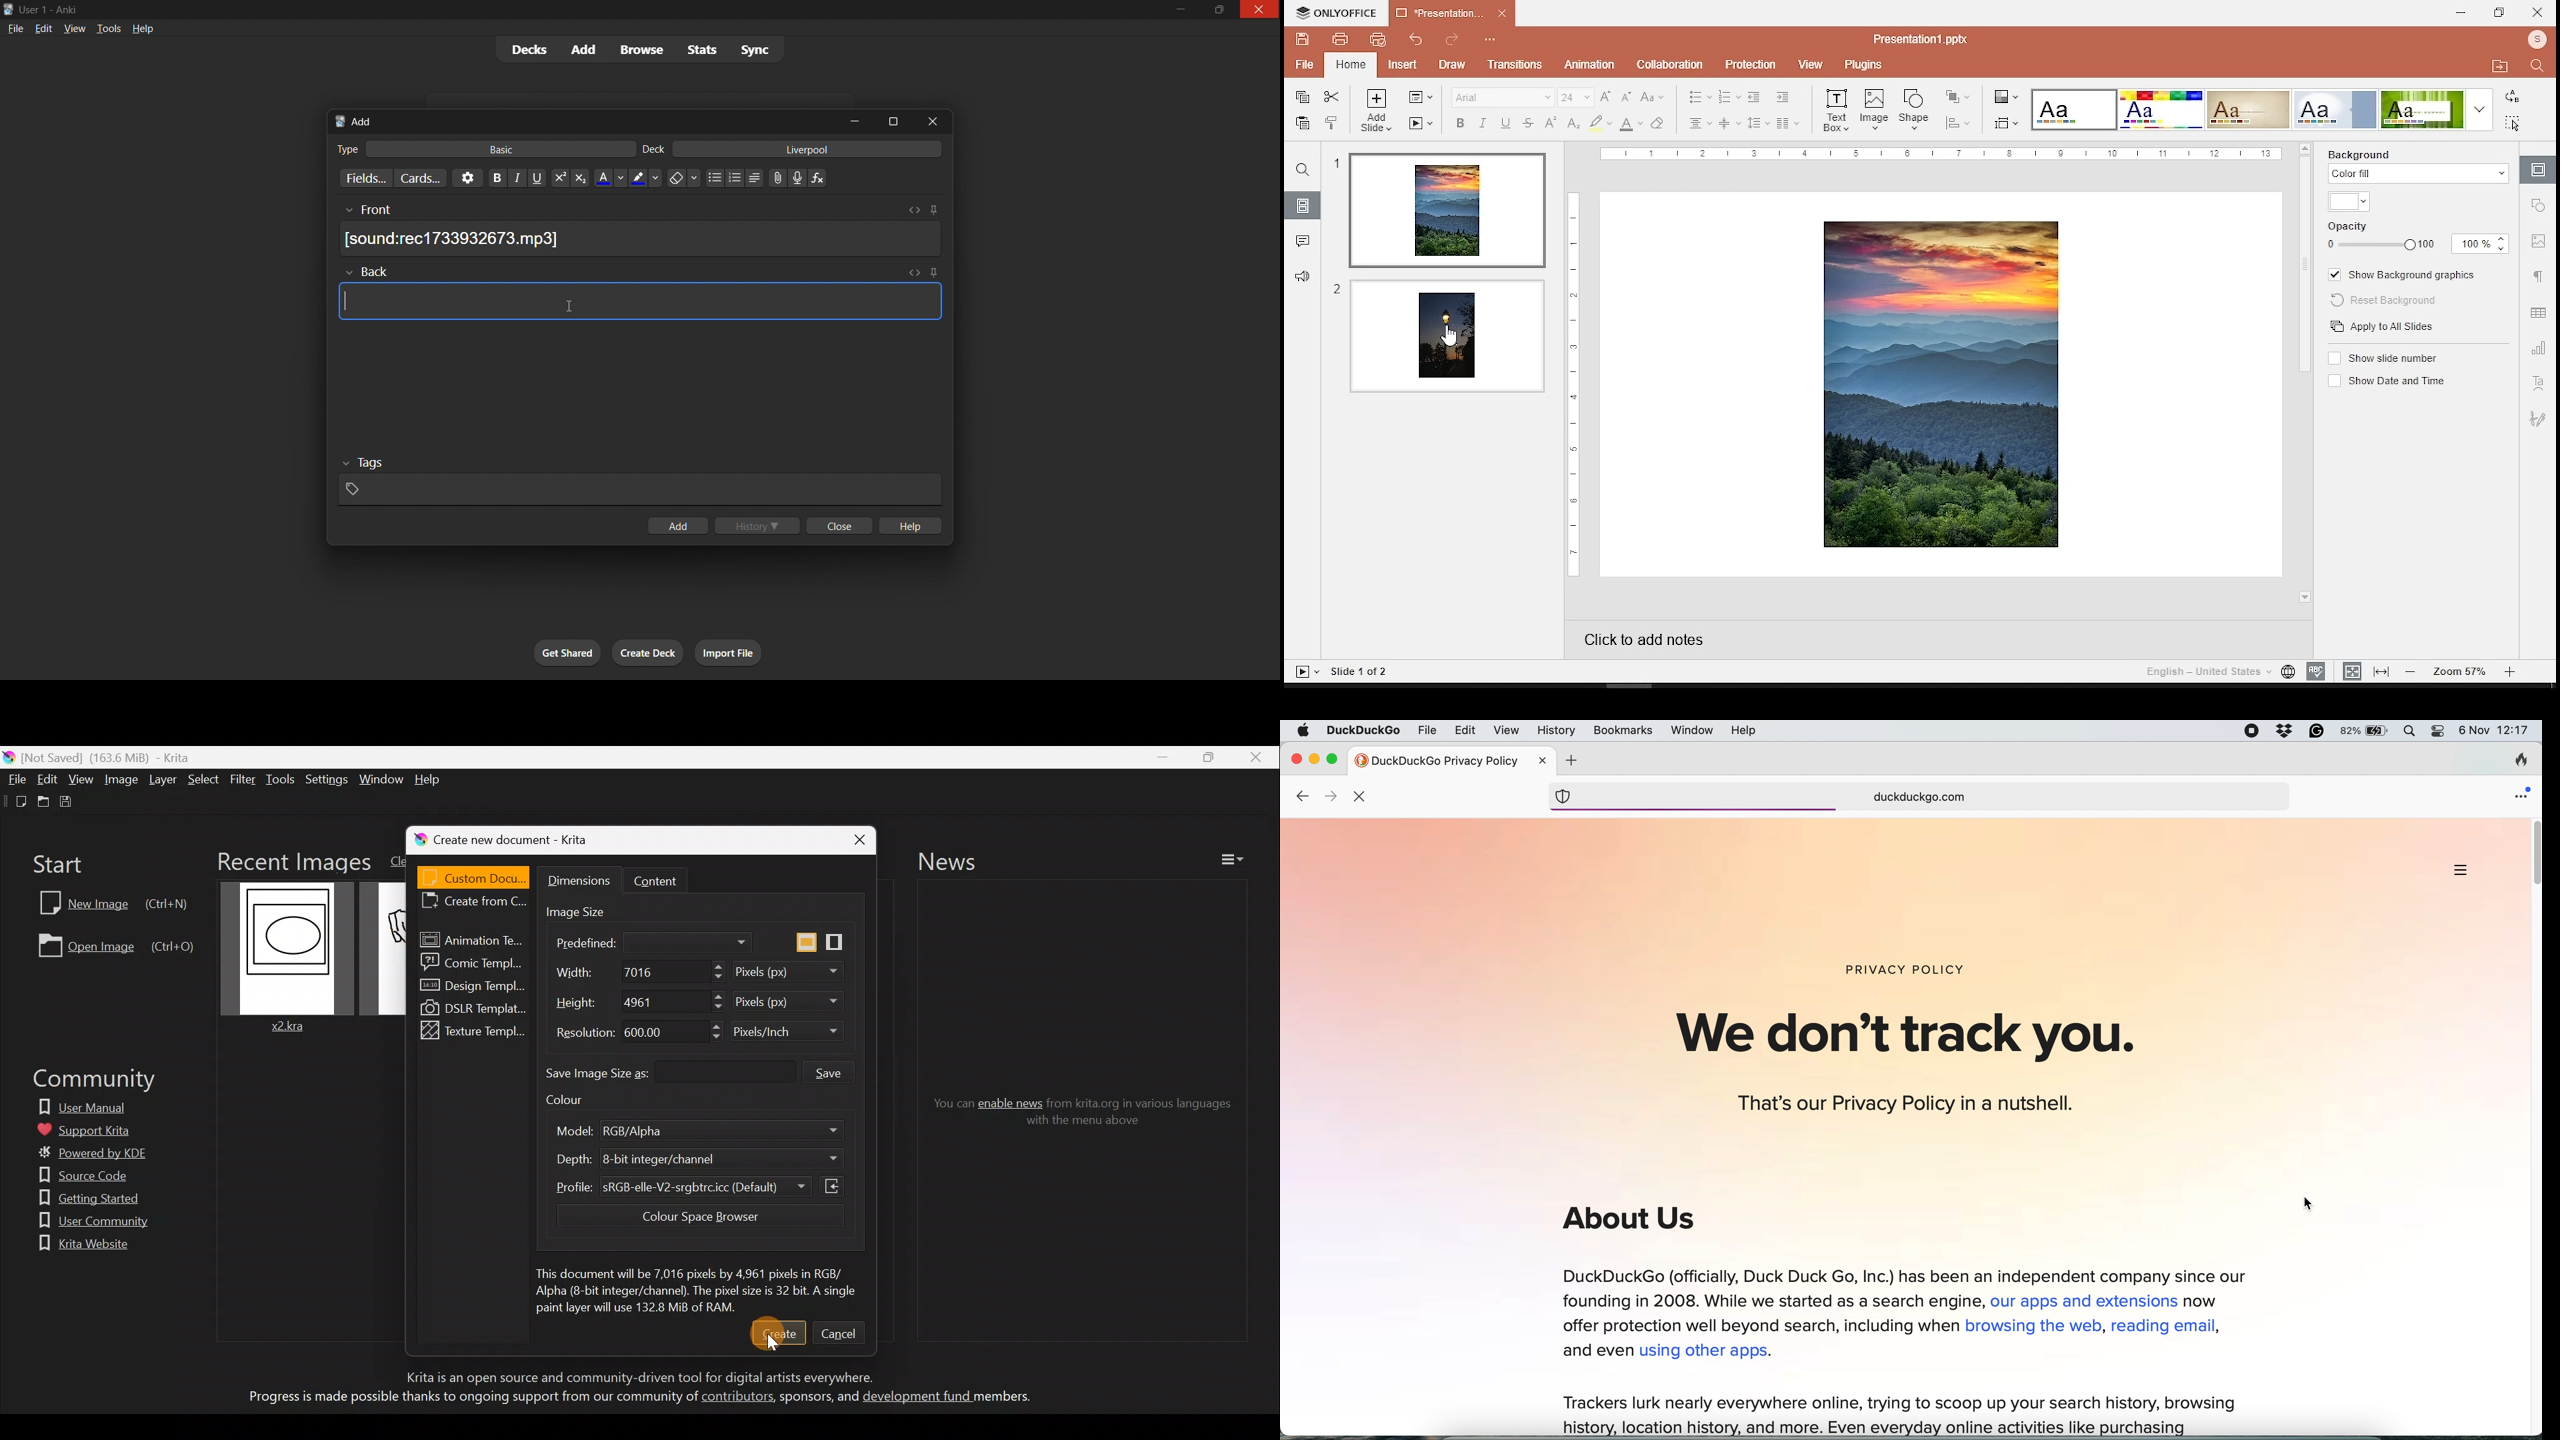 The height and width of the screenshot is (1456, 2576). Describe the element at coordinates (791, 1035) in the screenshot. I see `Pixels/Inch` at that location.